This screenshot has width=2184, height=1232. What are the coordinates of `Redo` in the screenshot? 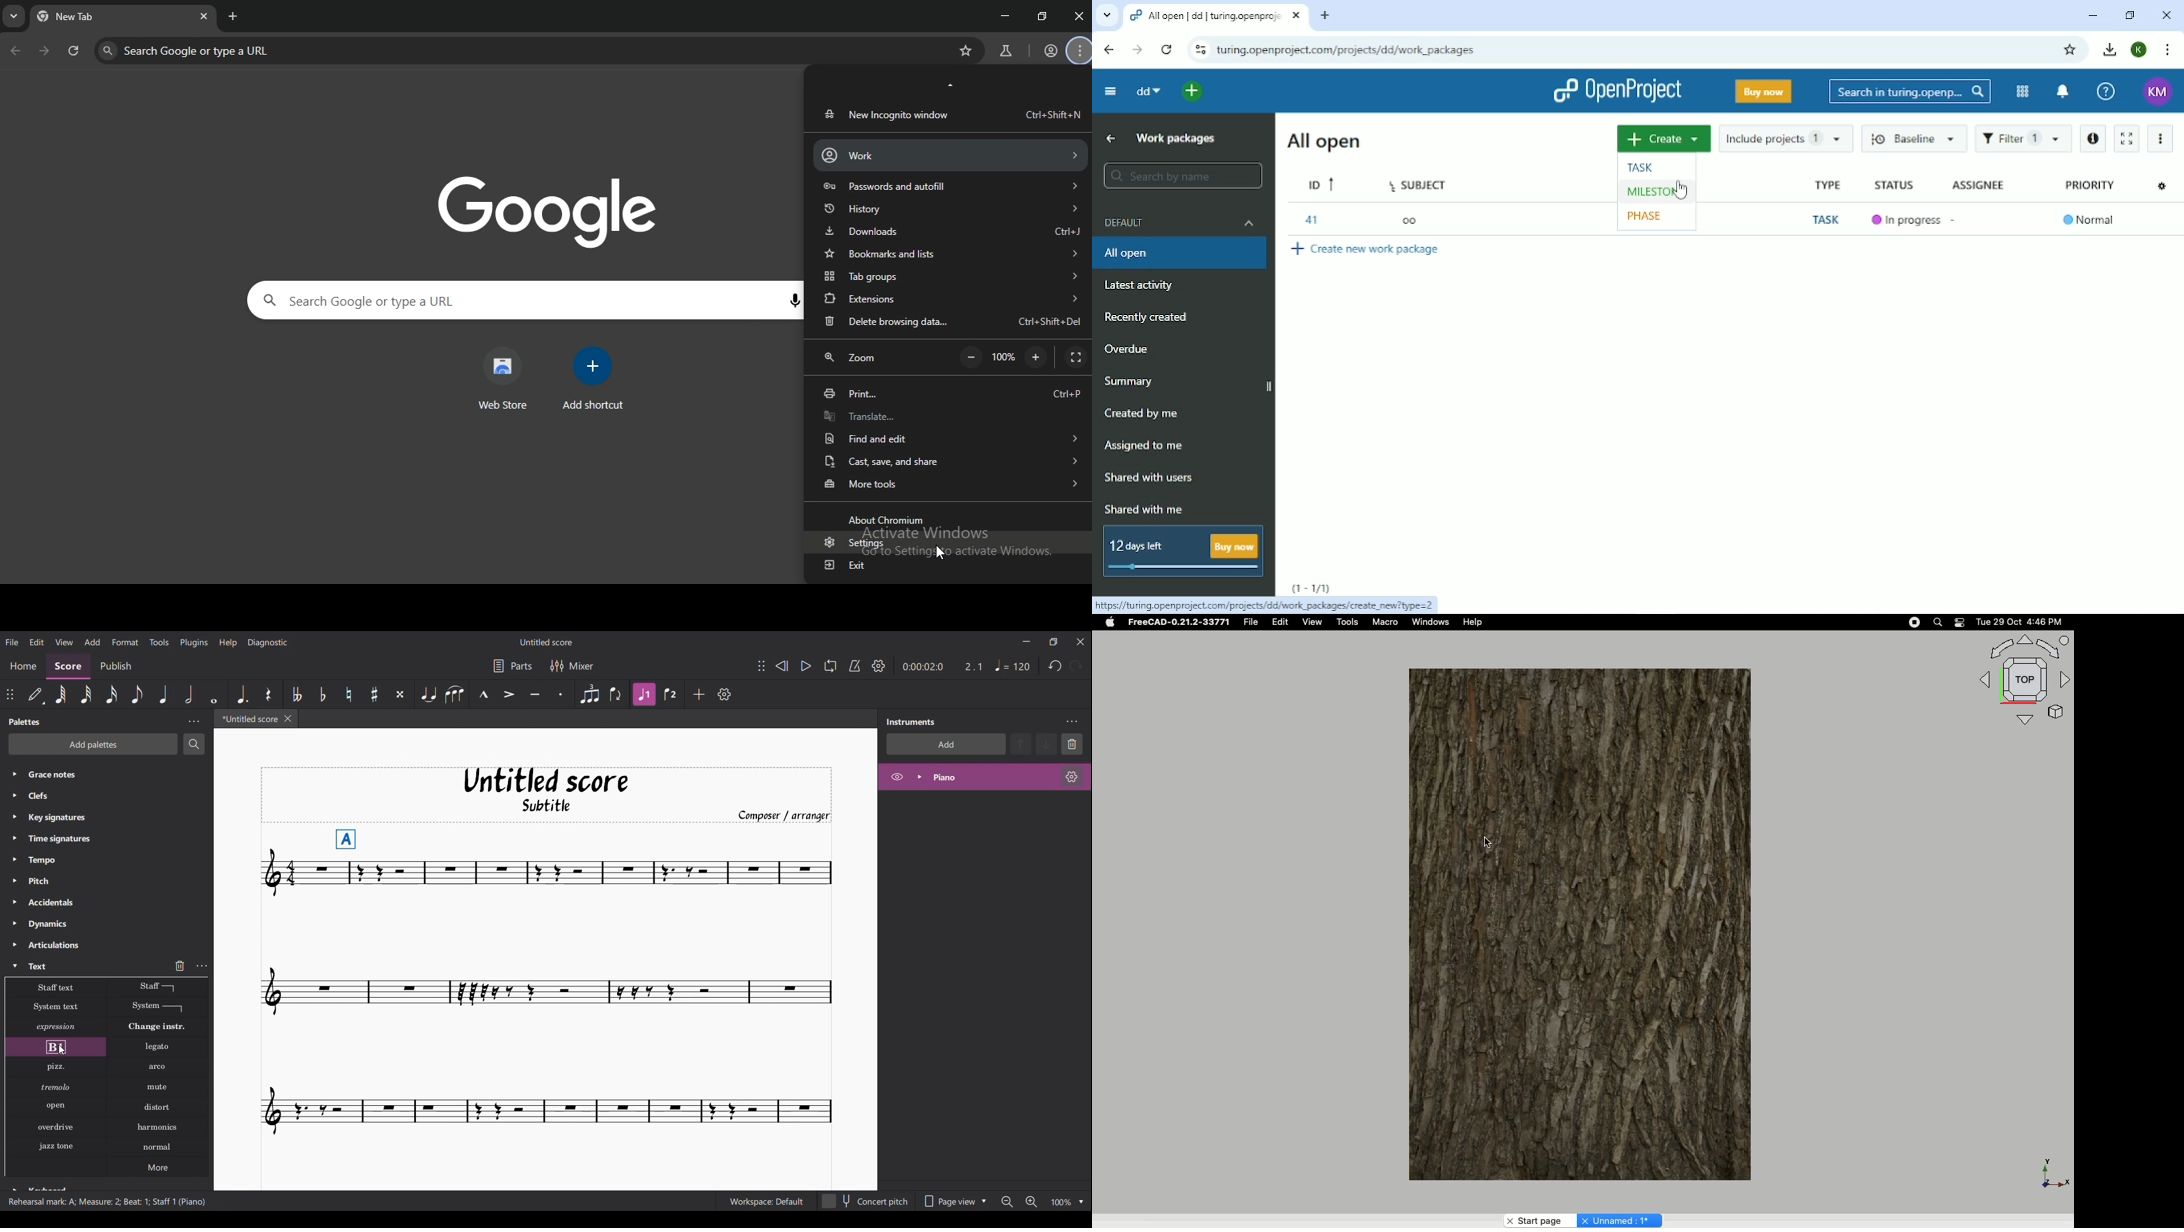 It's located at (1077, 666).